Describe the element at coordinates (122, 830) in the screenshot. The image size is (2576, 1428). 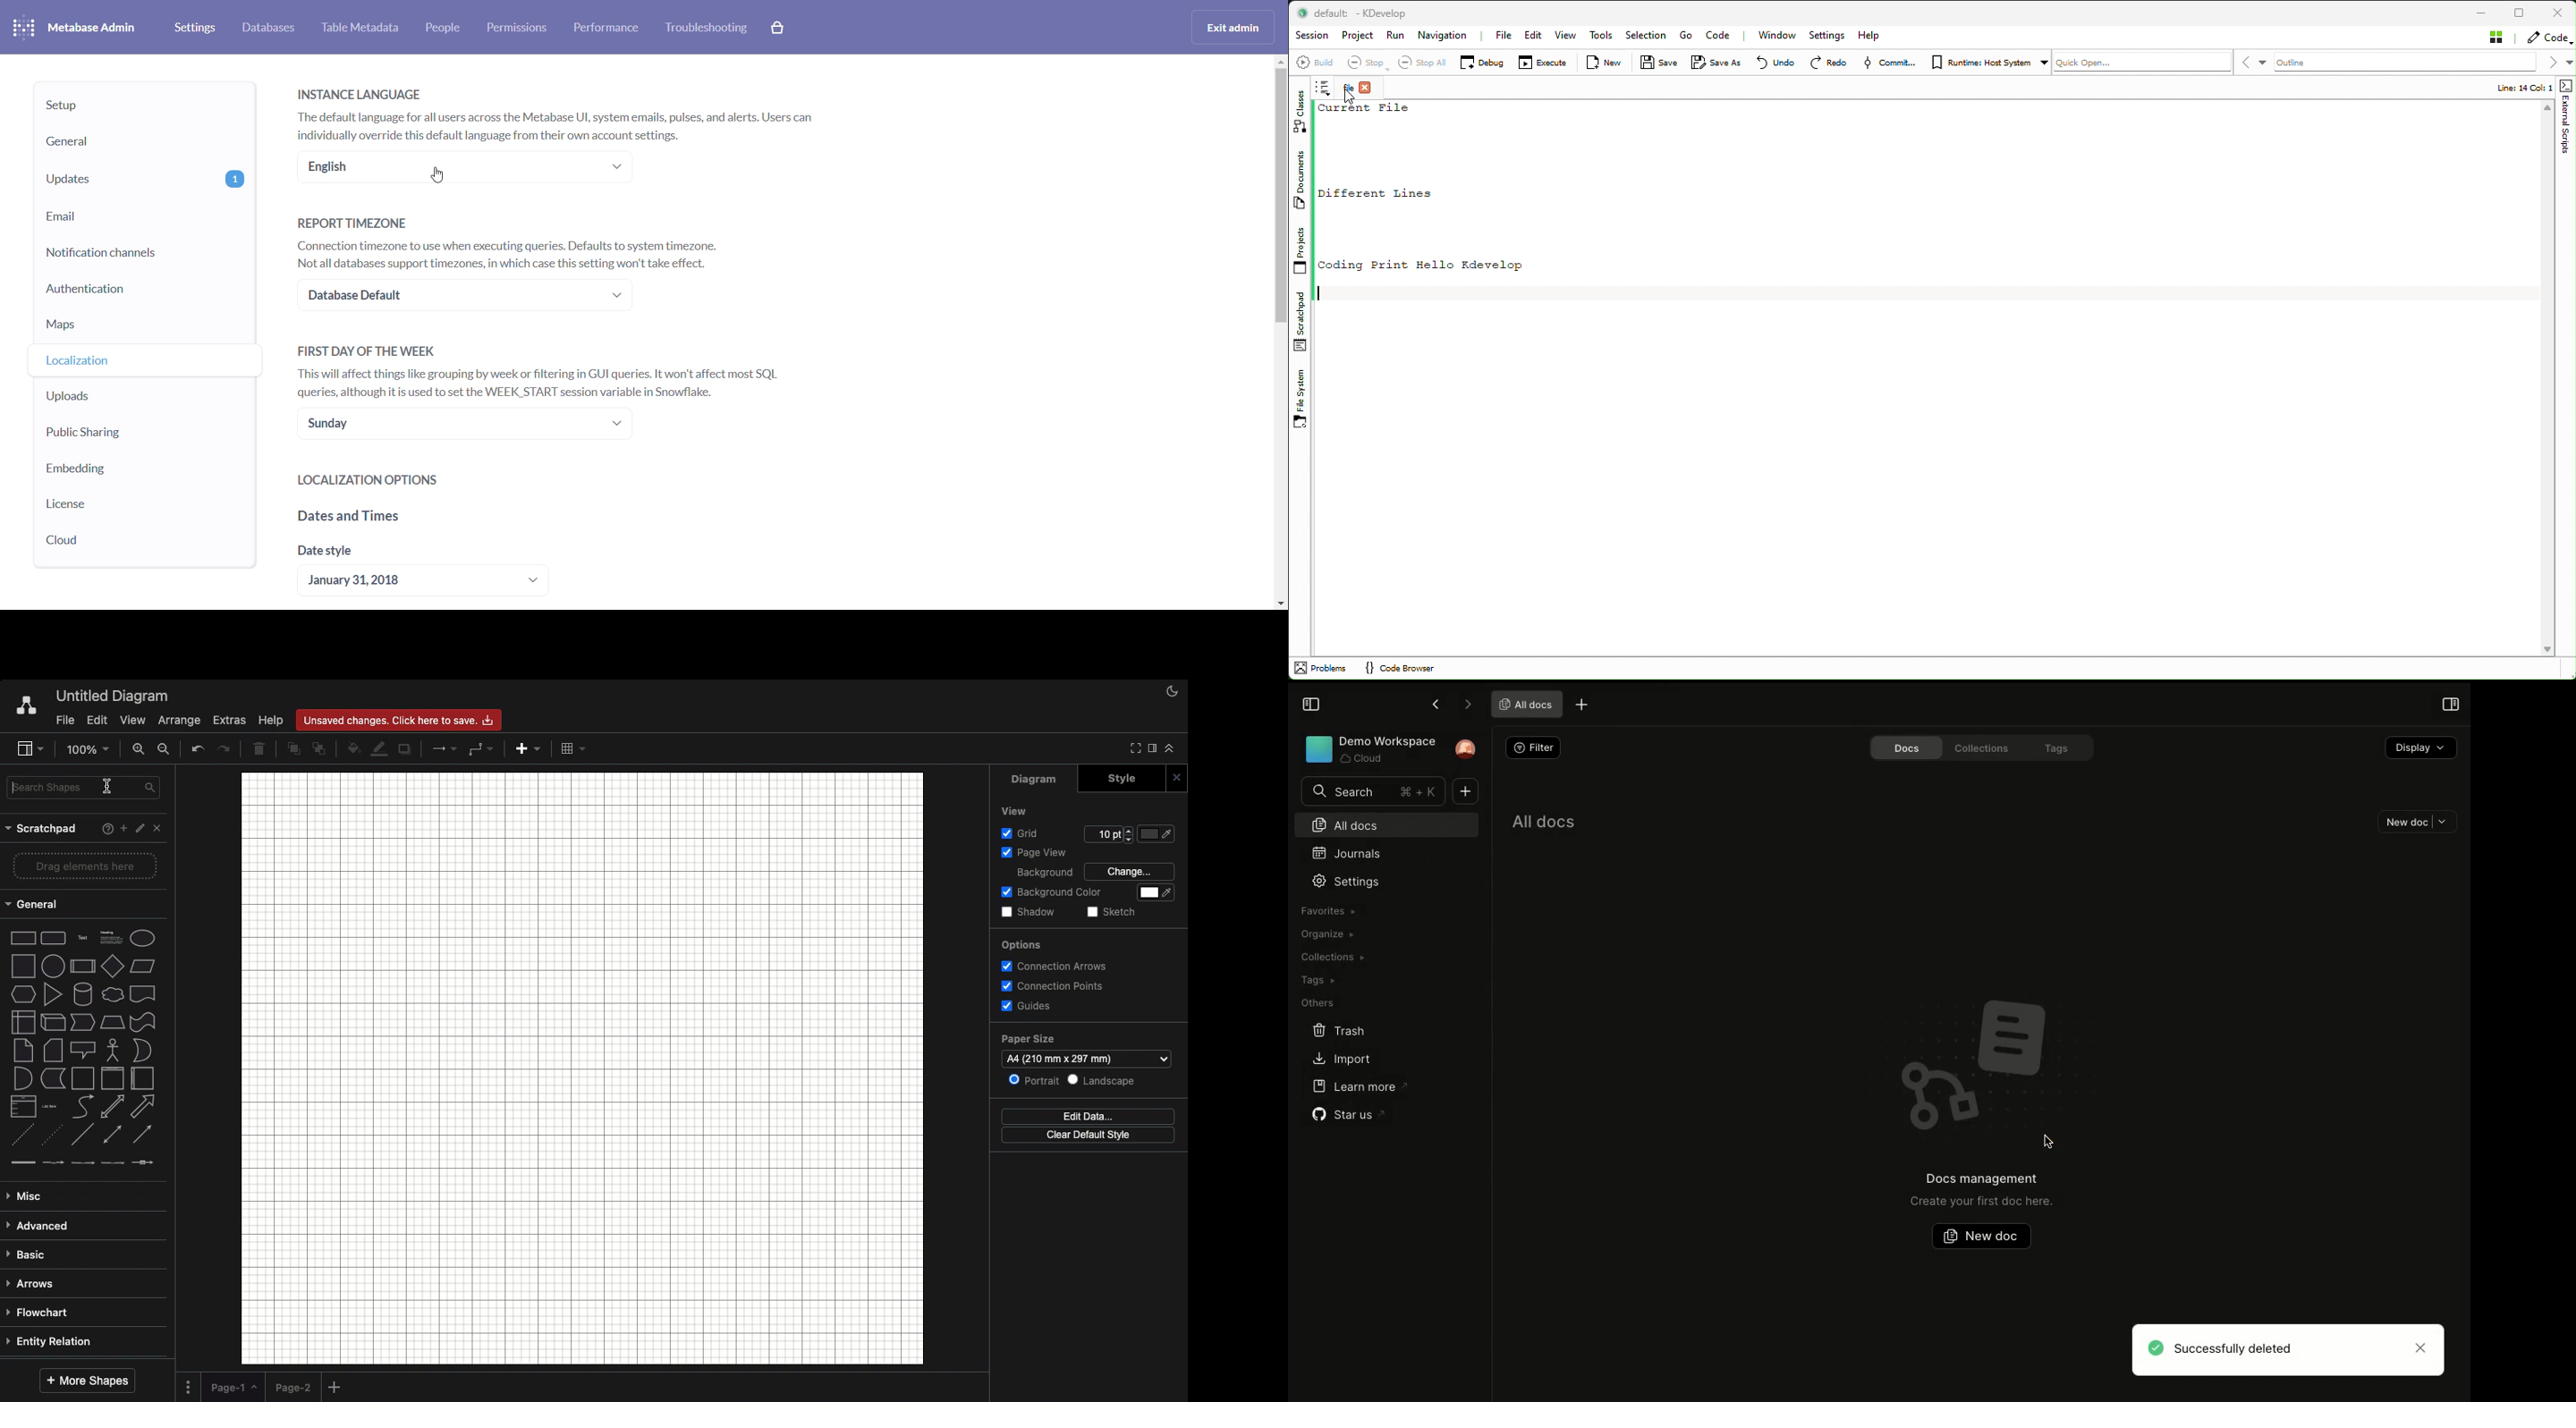
I see `Add` at that location.